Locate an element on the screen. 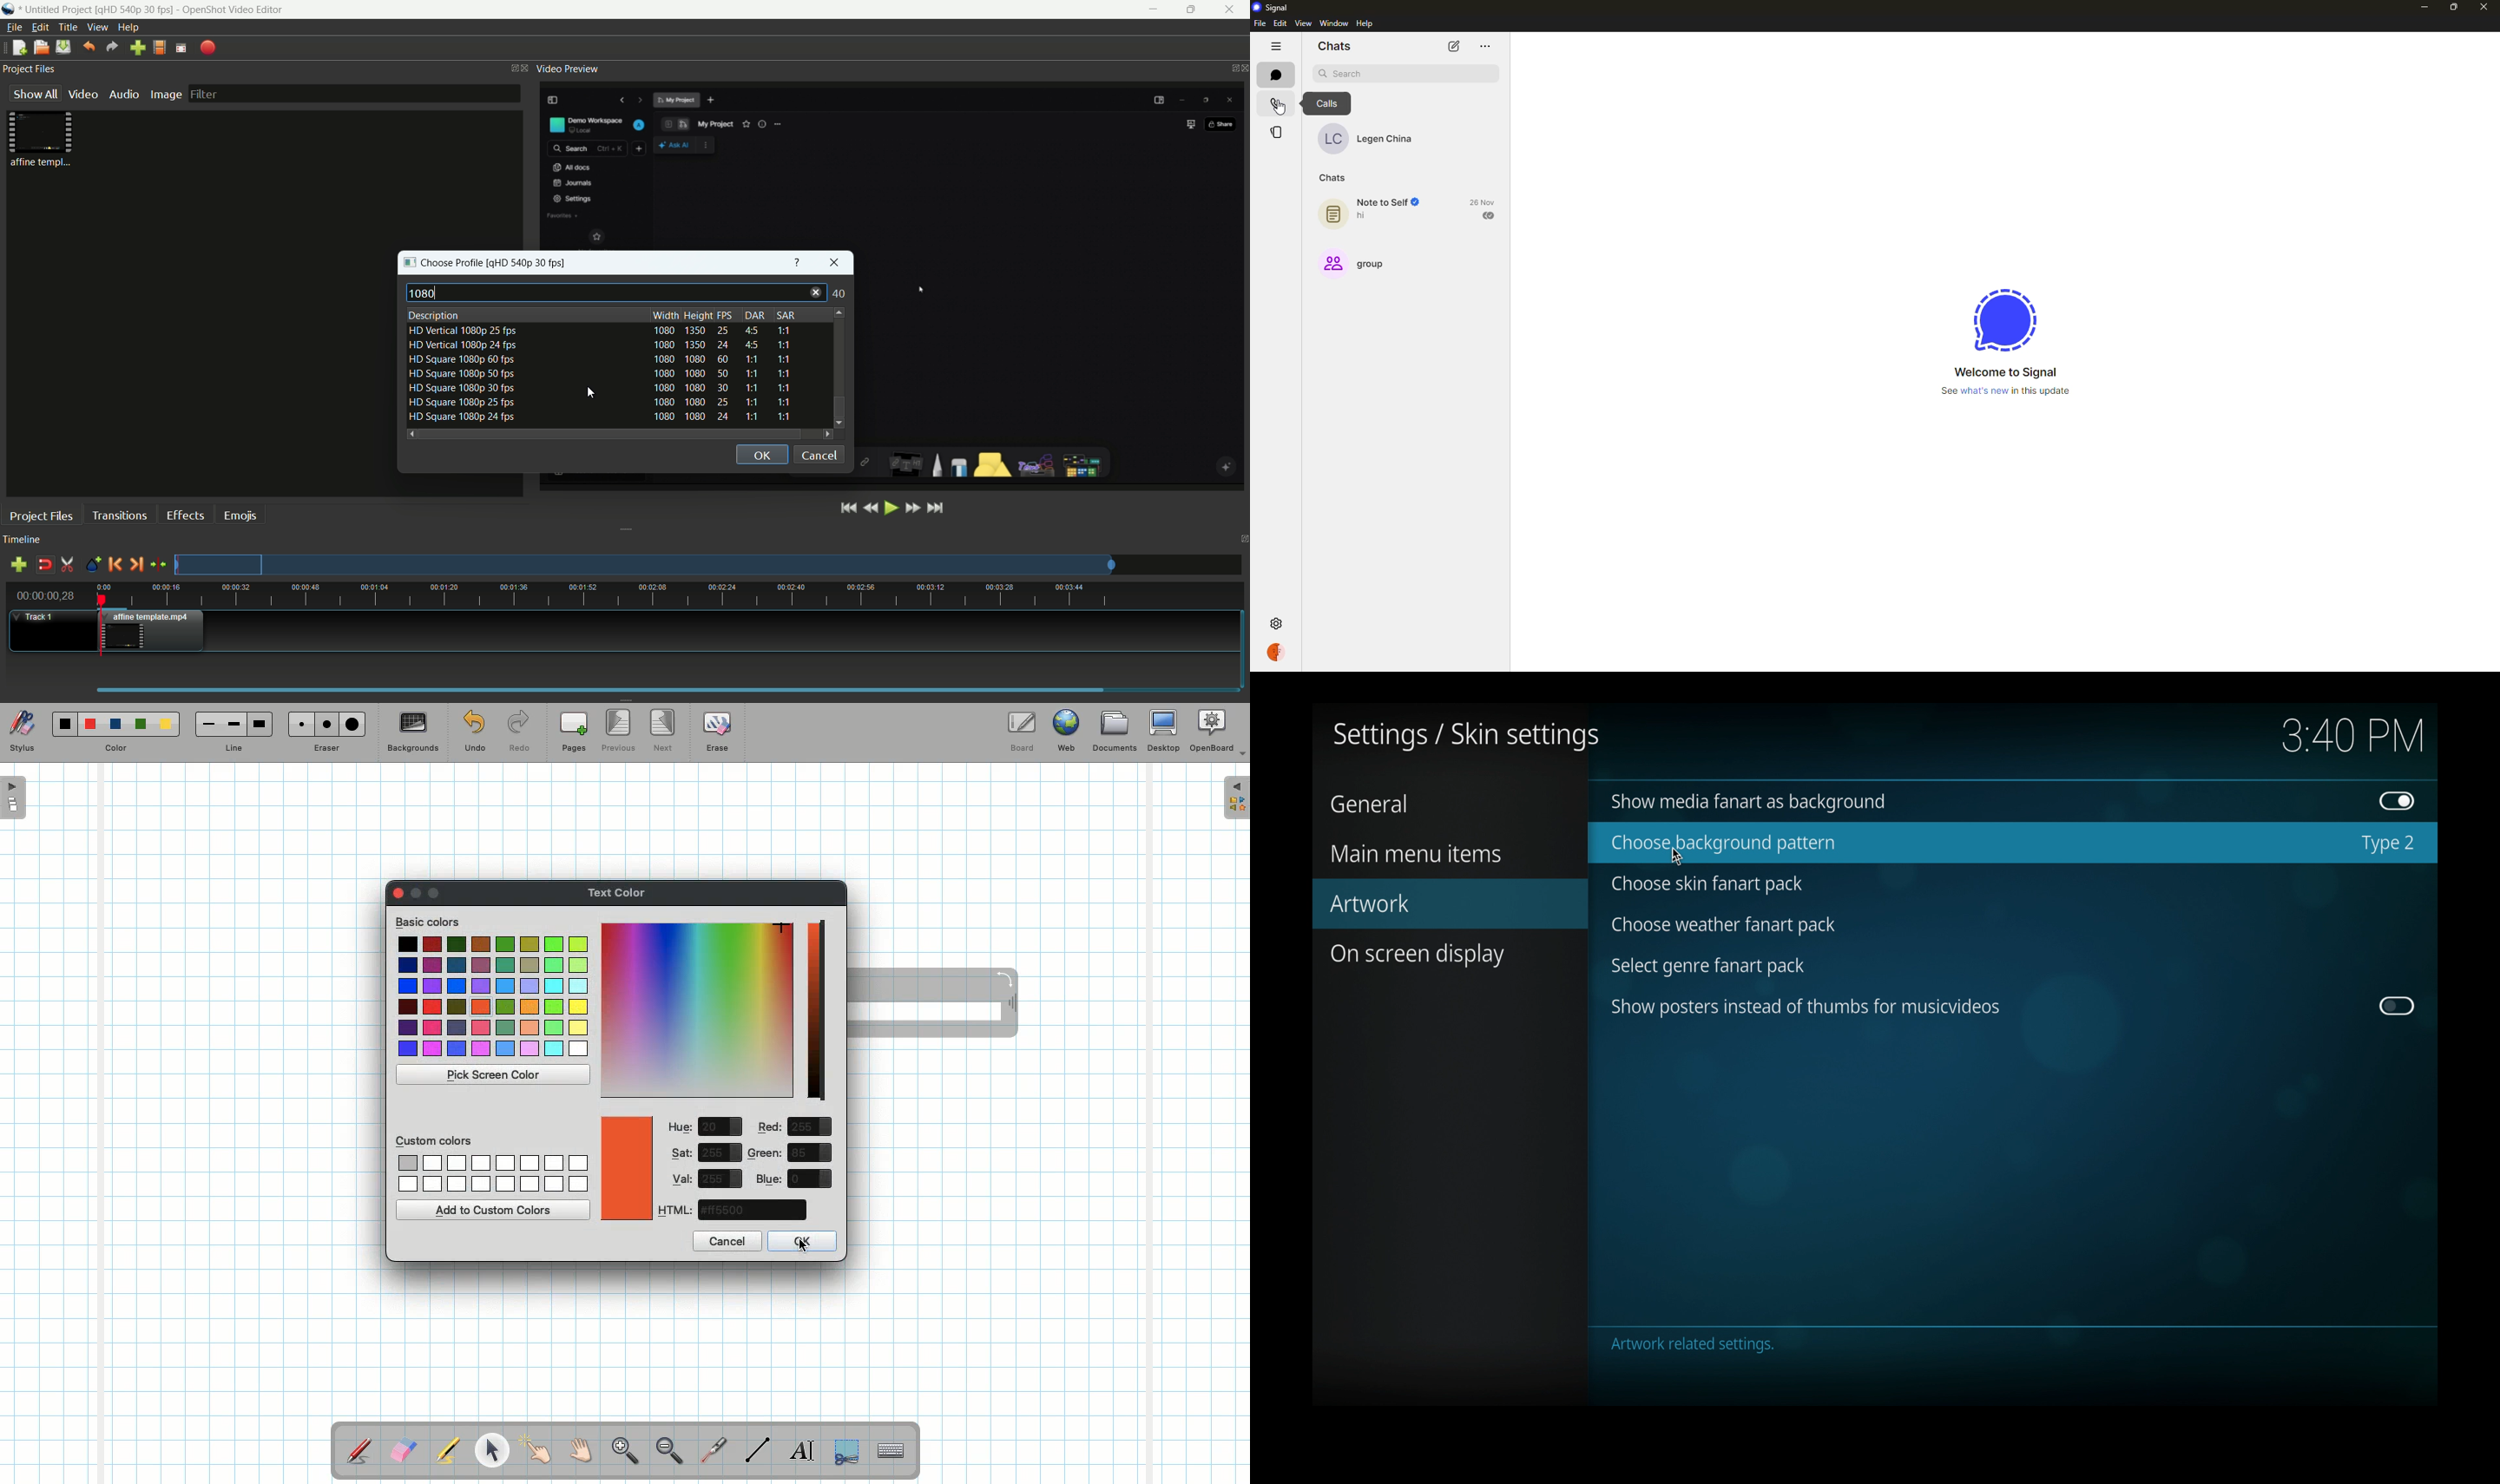  Text input is located at coordinates (891, 1446).